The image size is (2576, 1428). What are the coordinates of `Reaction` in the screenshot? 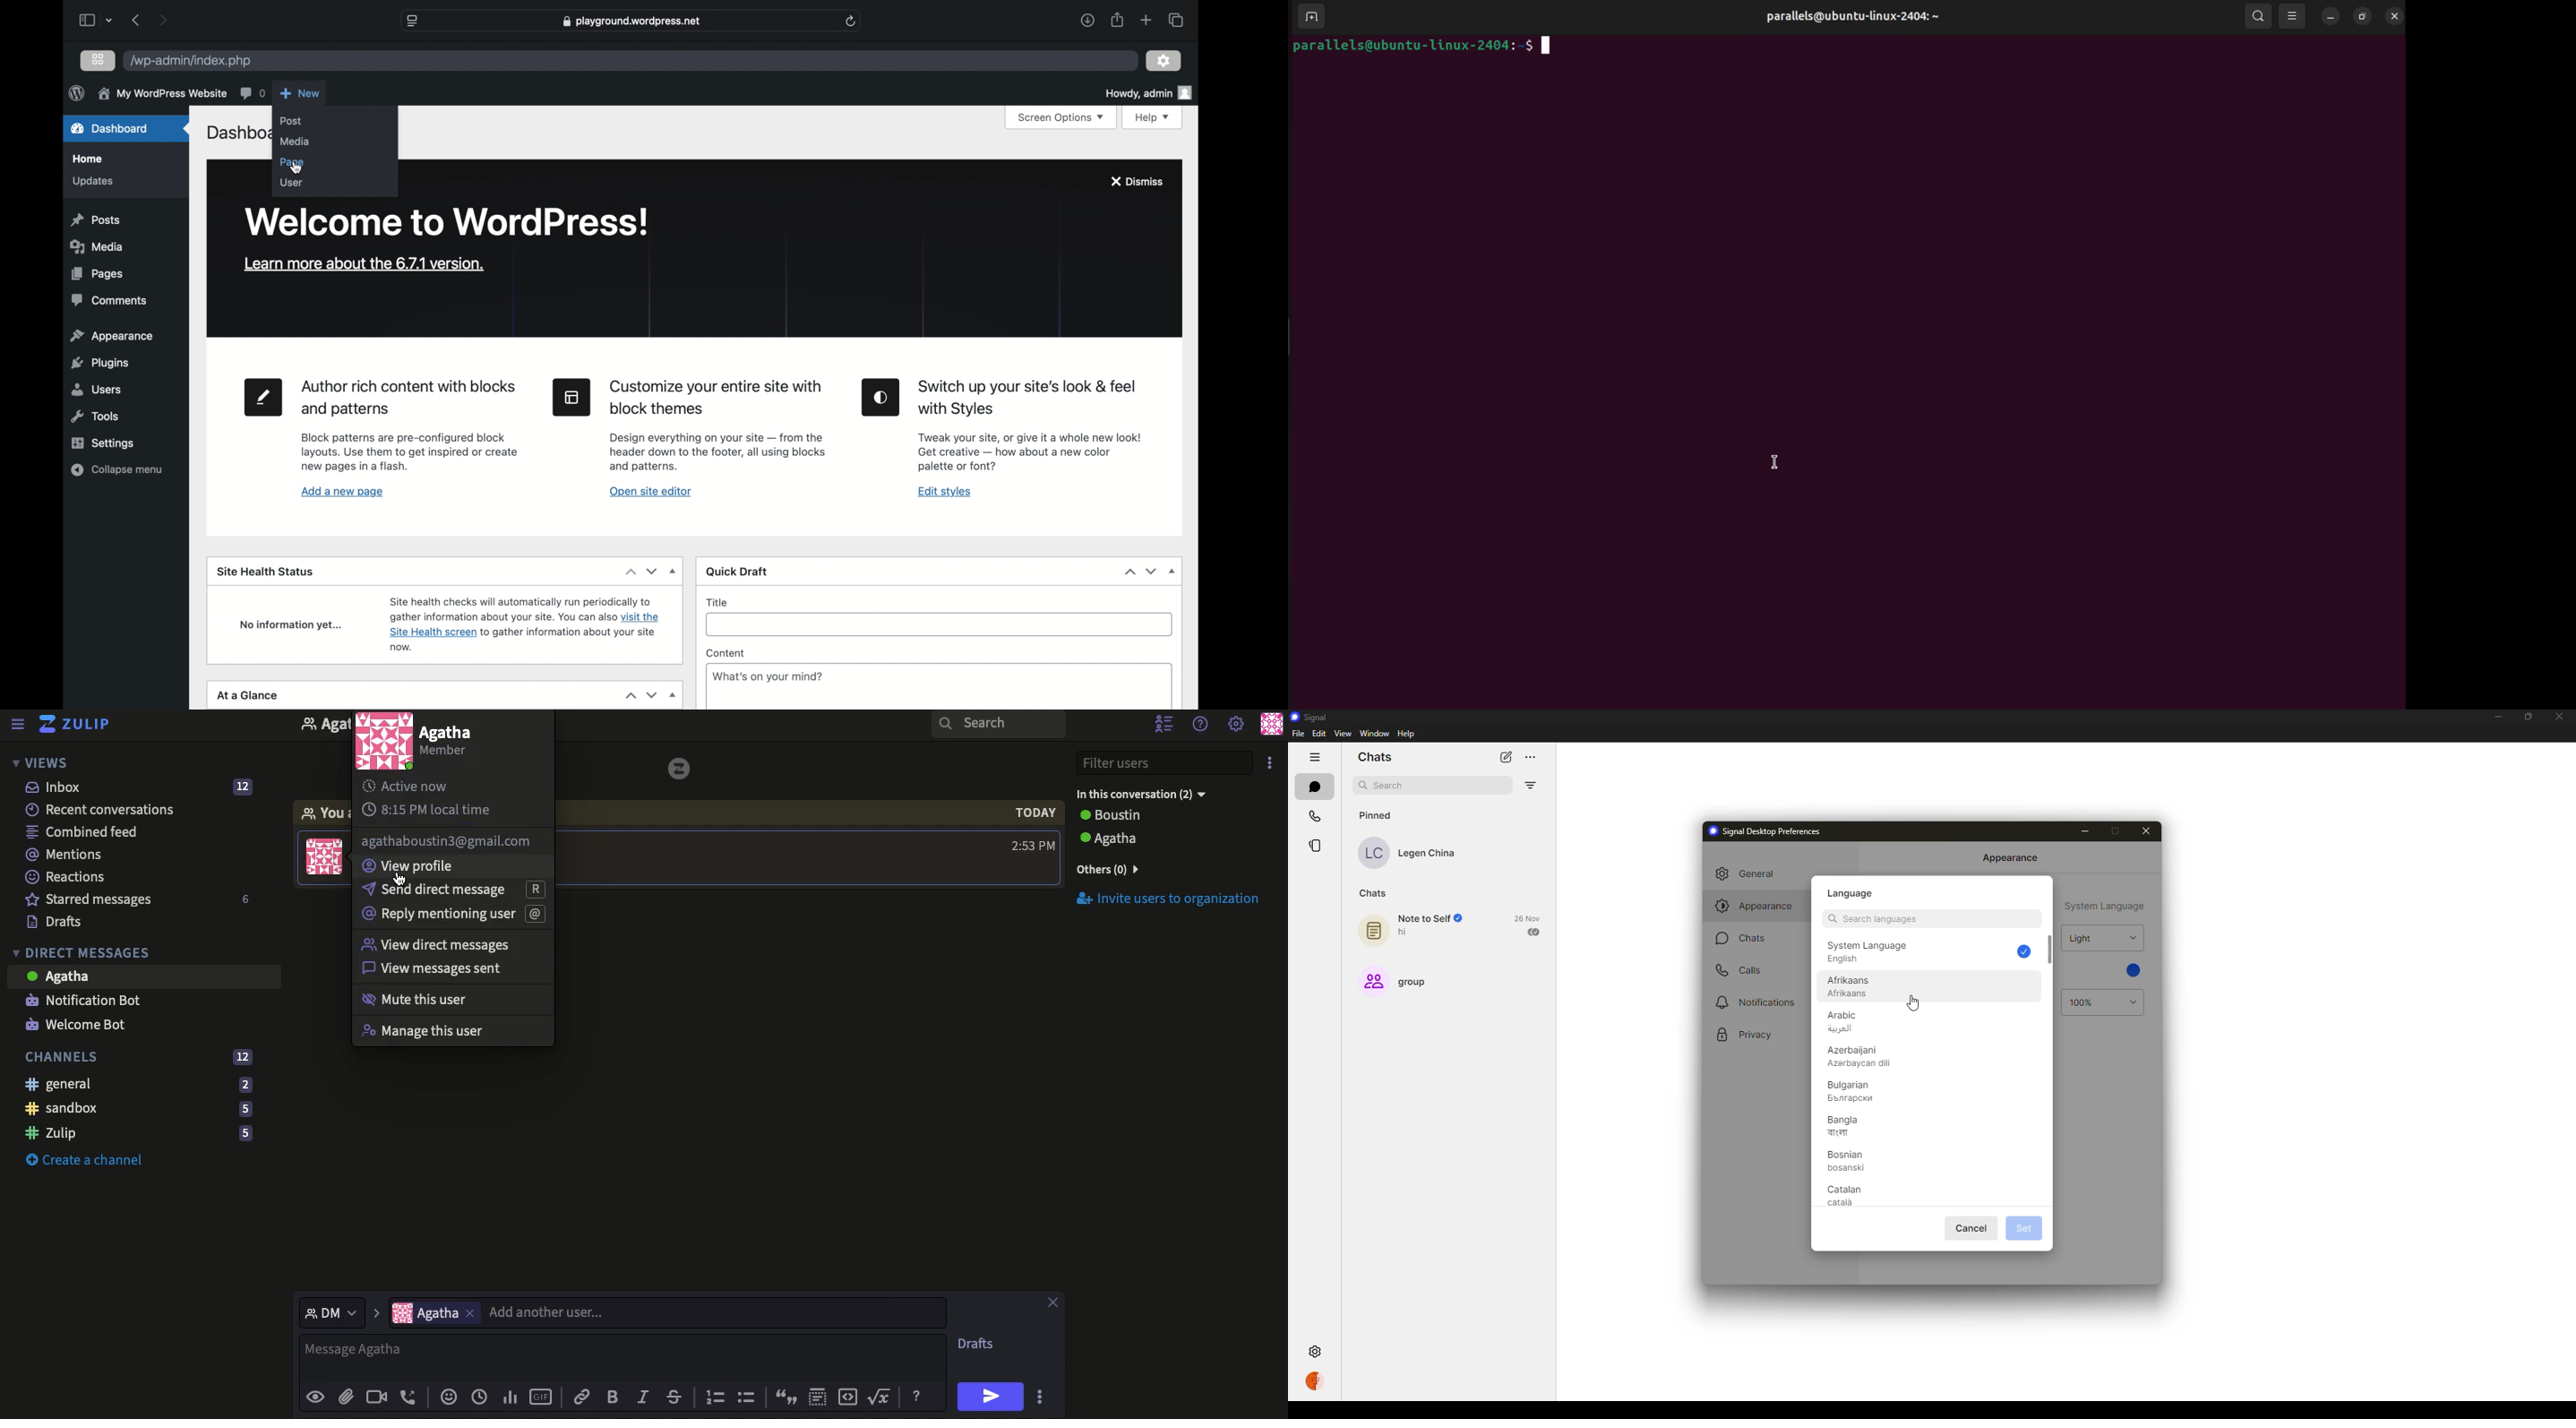 It's located at (449, 1396).